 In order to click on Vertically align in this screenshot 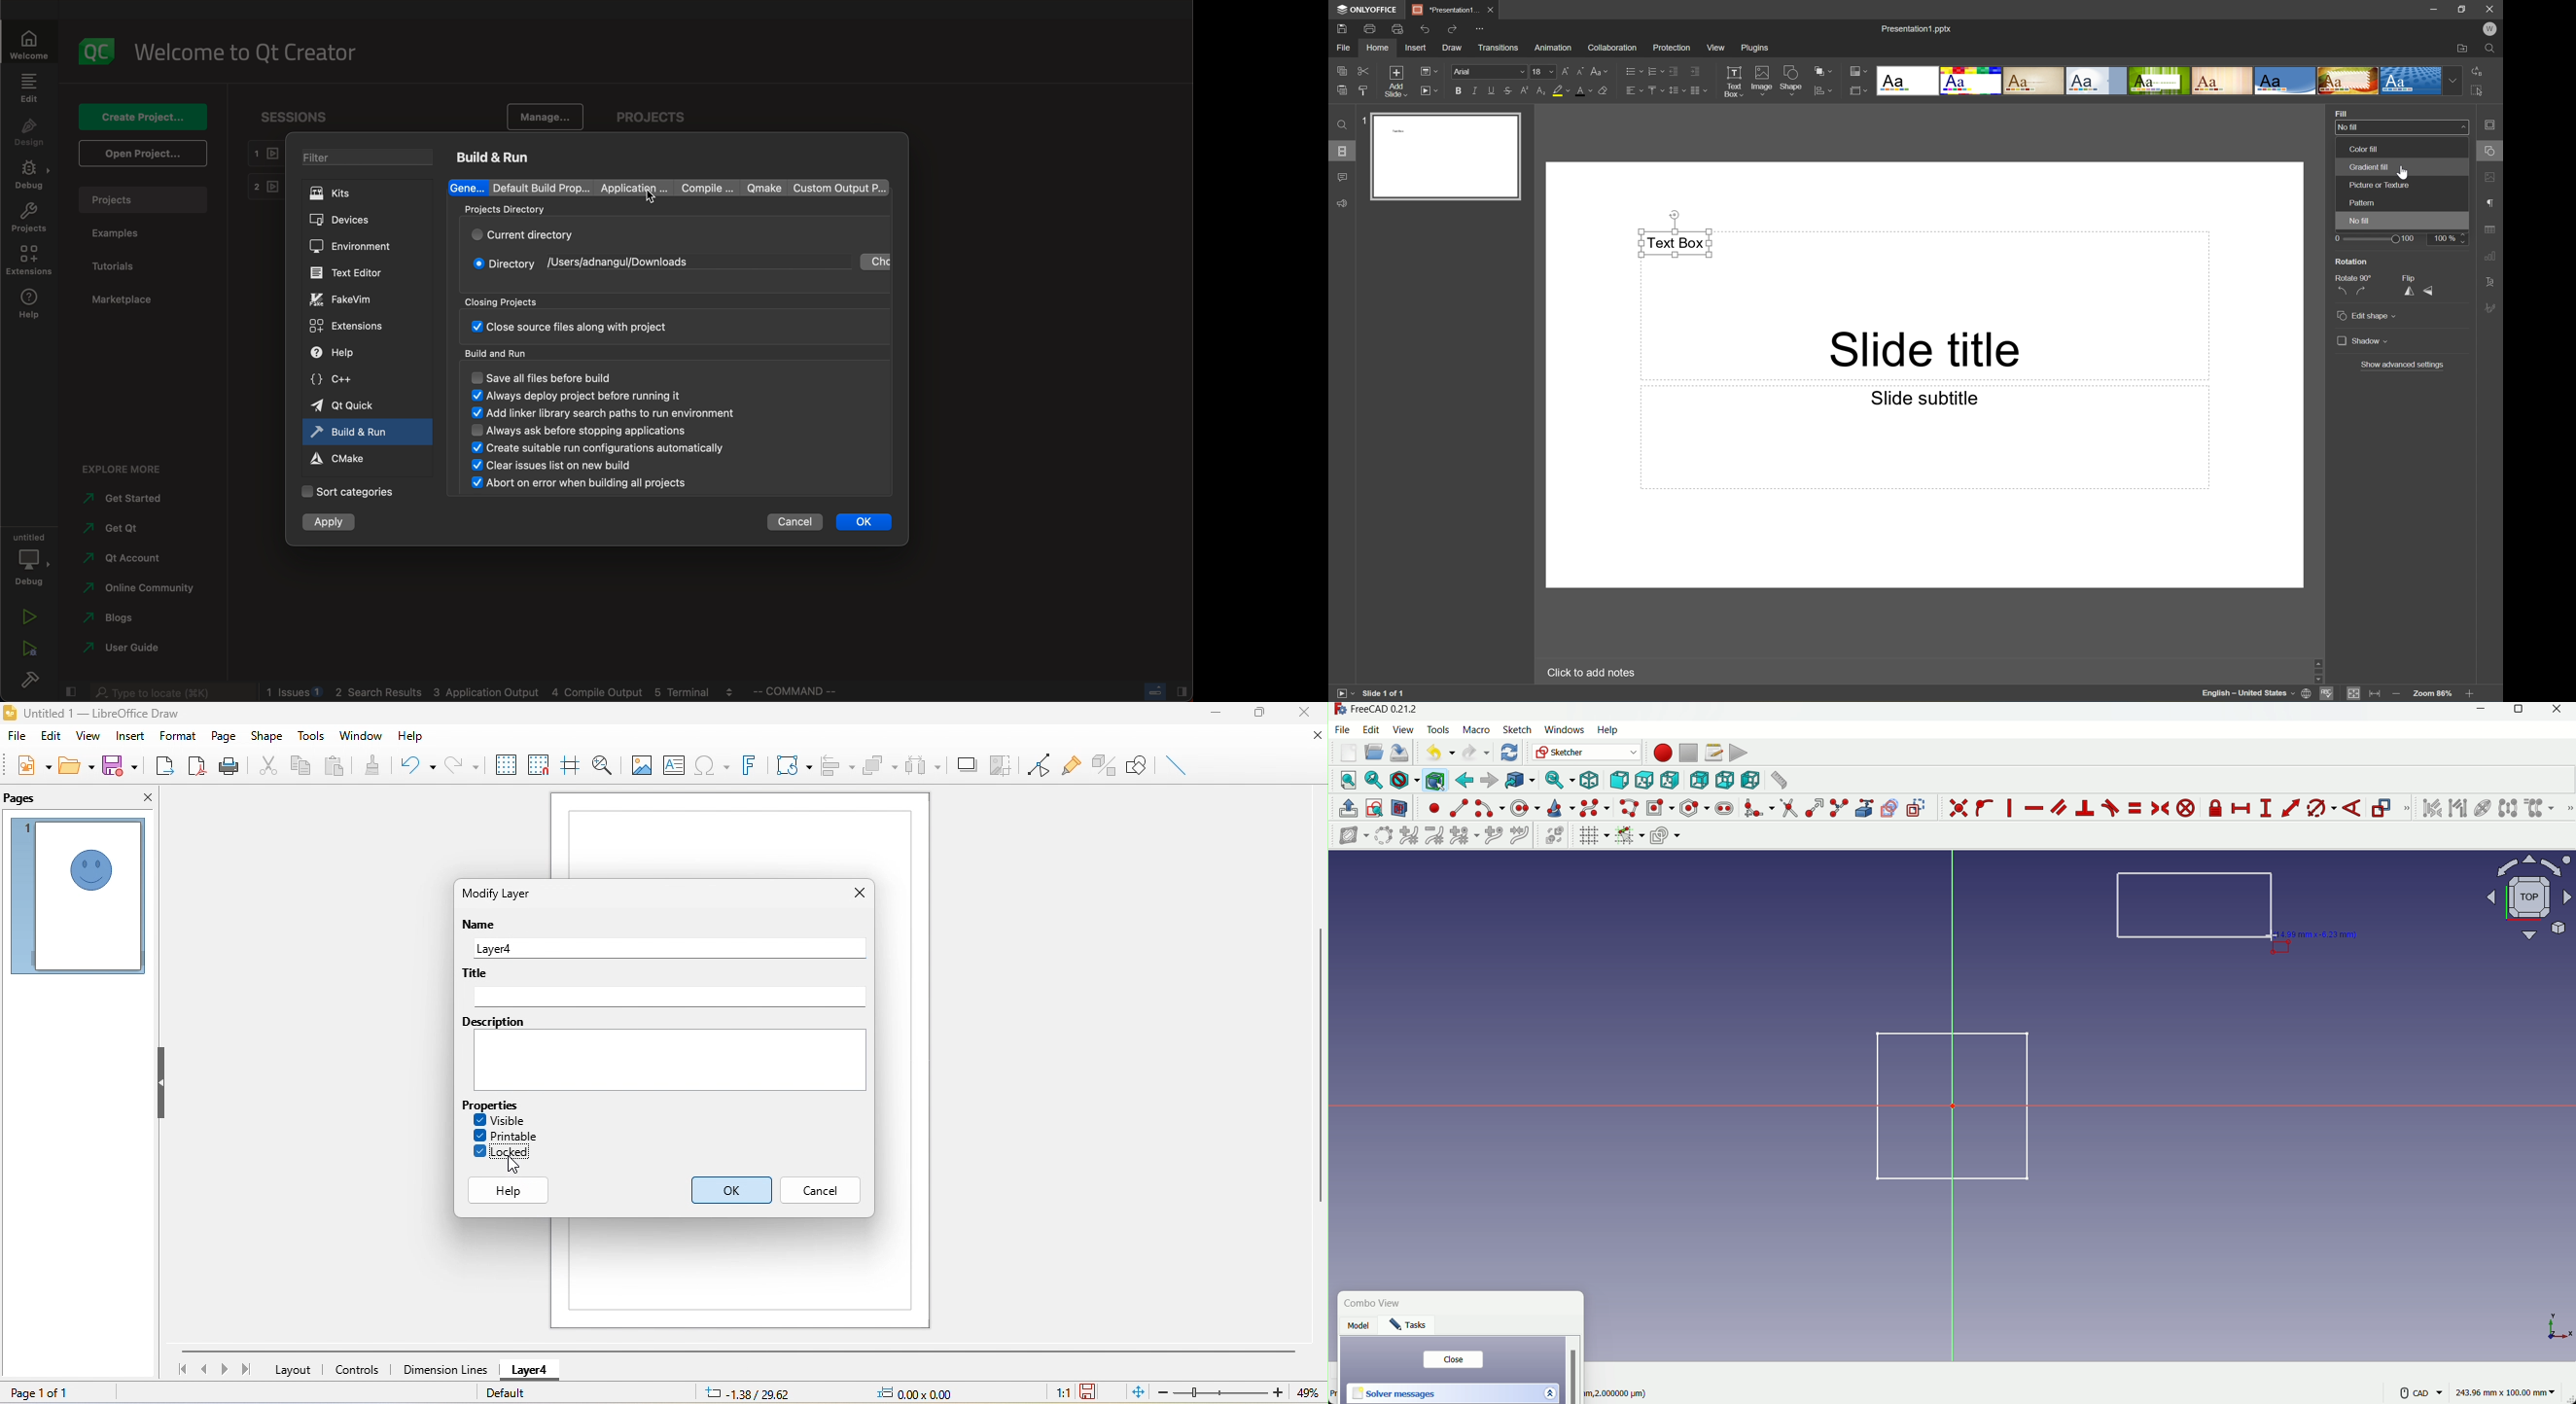, I will do `click(1654, 92)`.